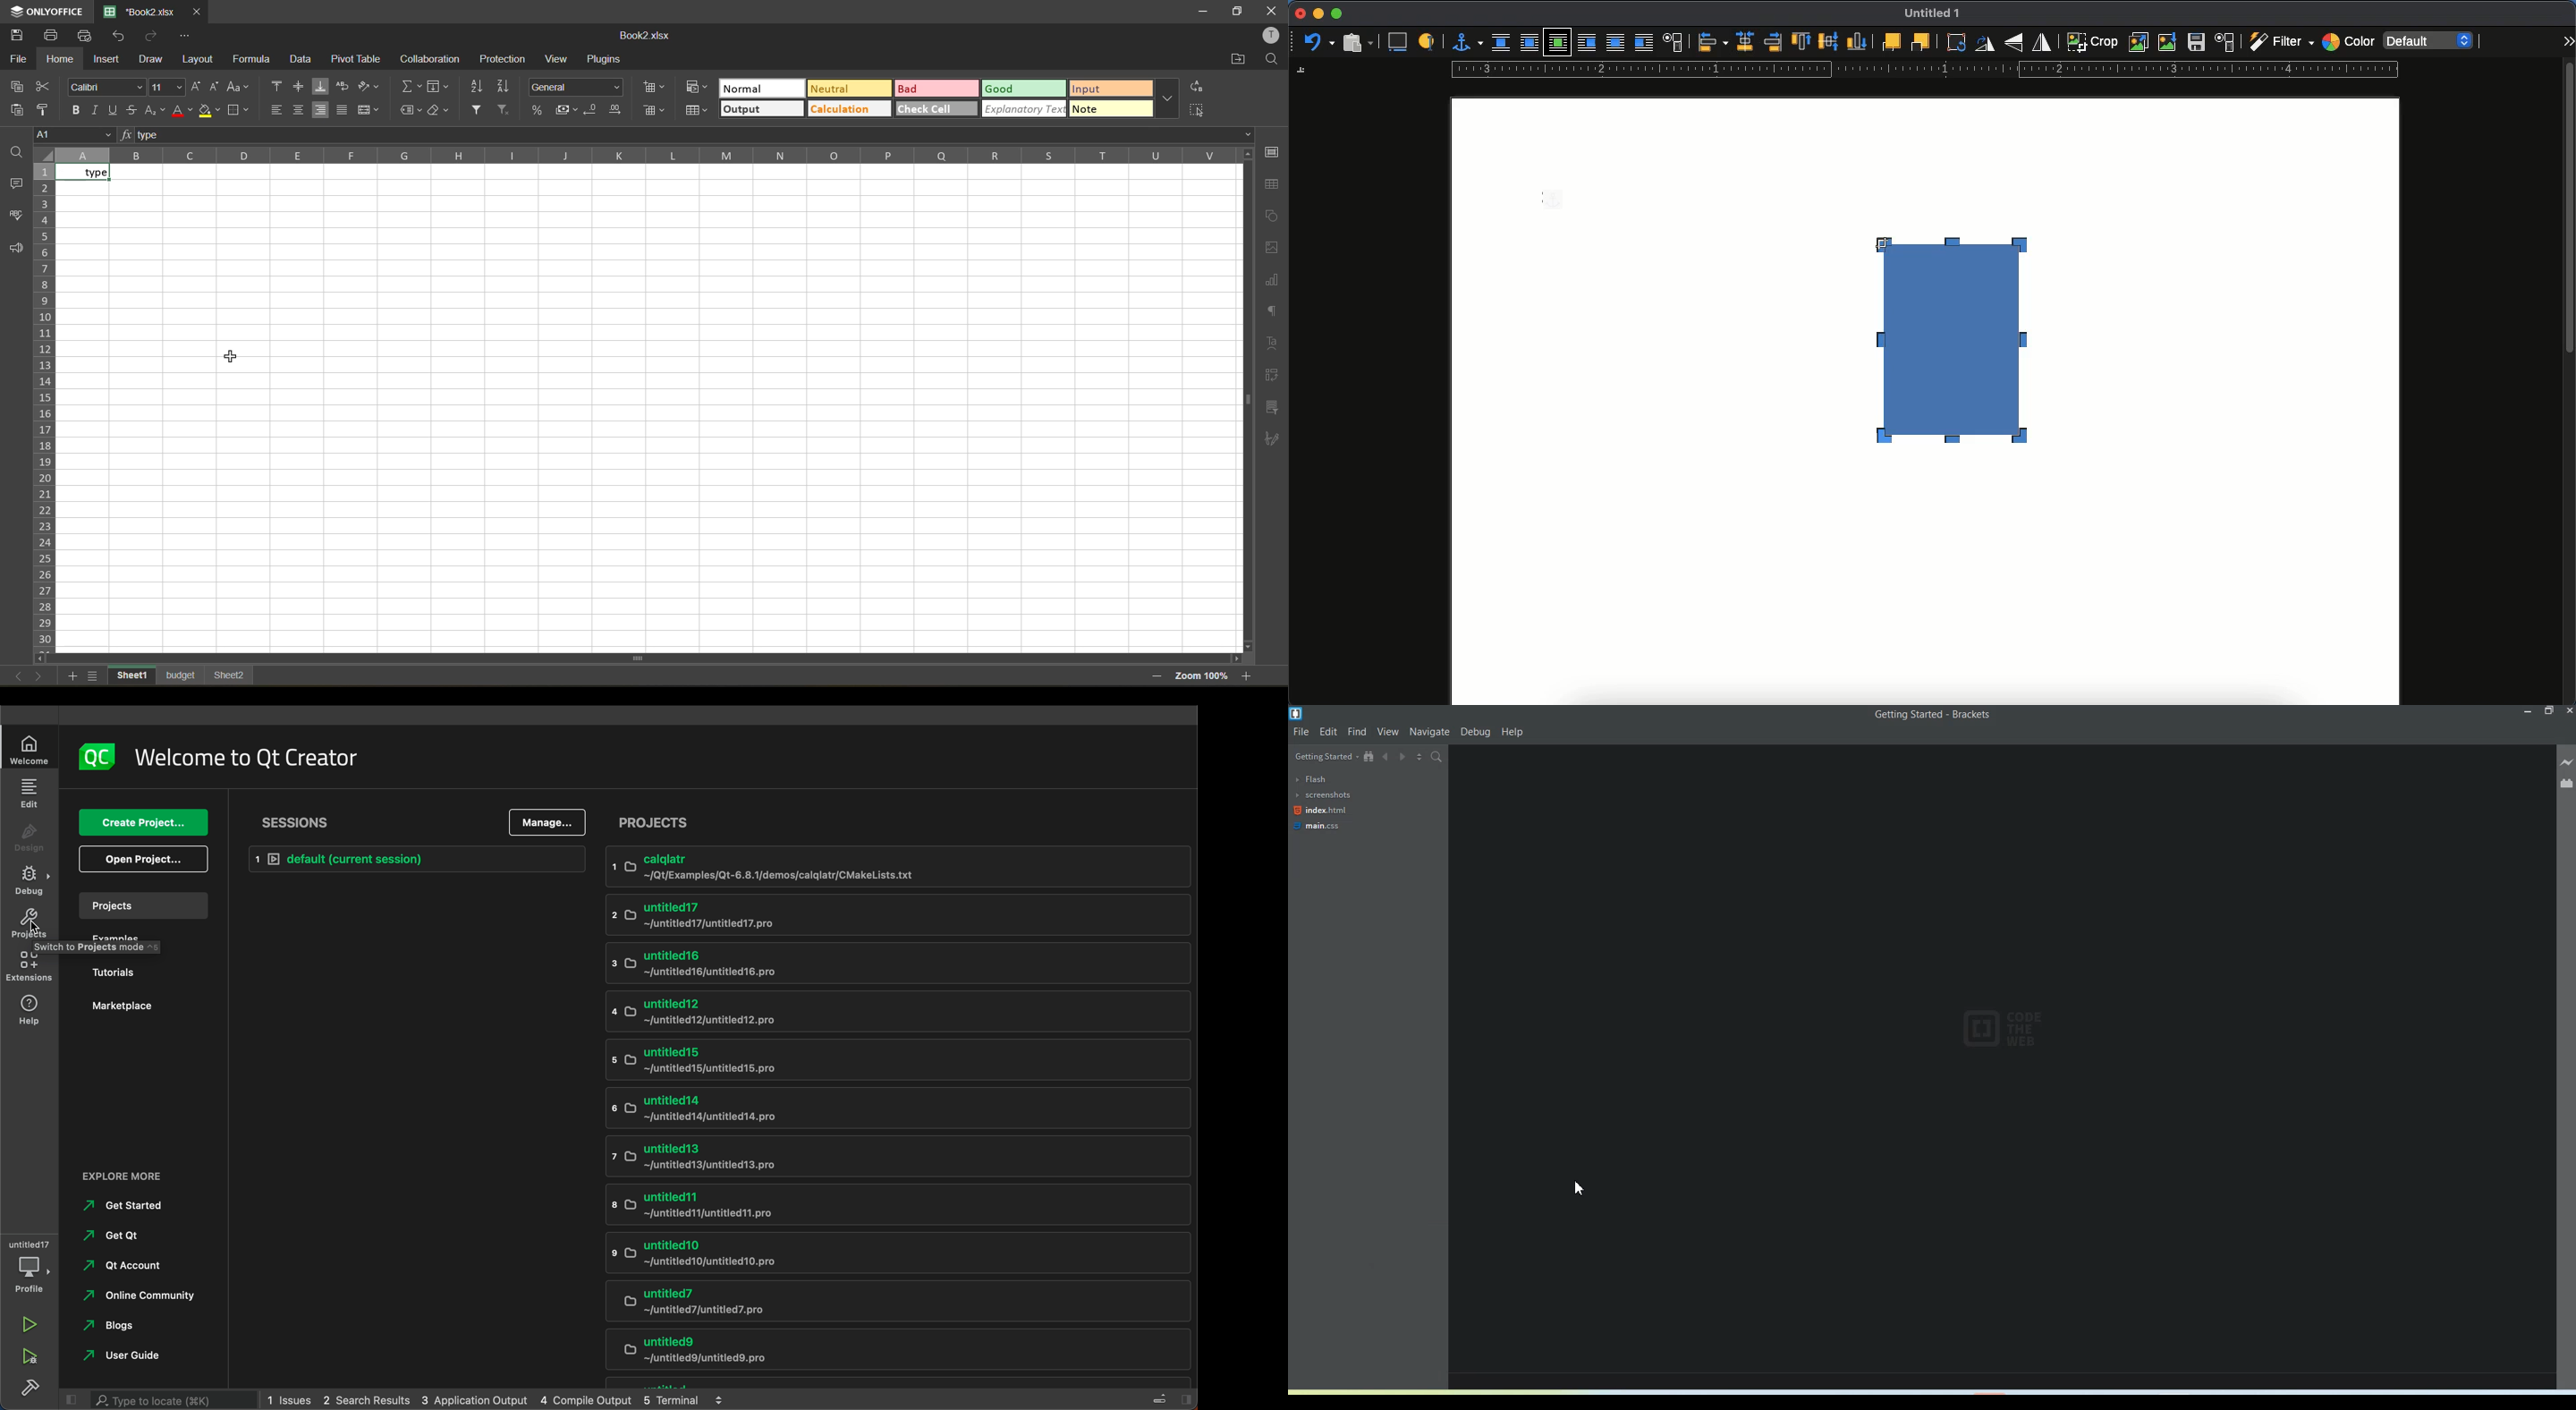 The image size is (2576, 1428). Describe the element at coordinates (20, 87) in the screenshot. I see `copy` at that location.